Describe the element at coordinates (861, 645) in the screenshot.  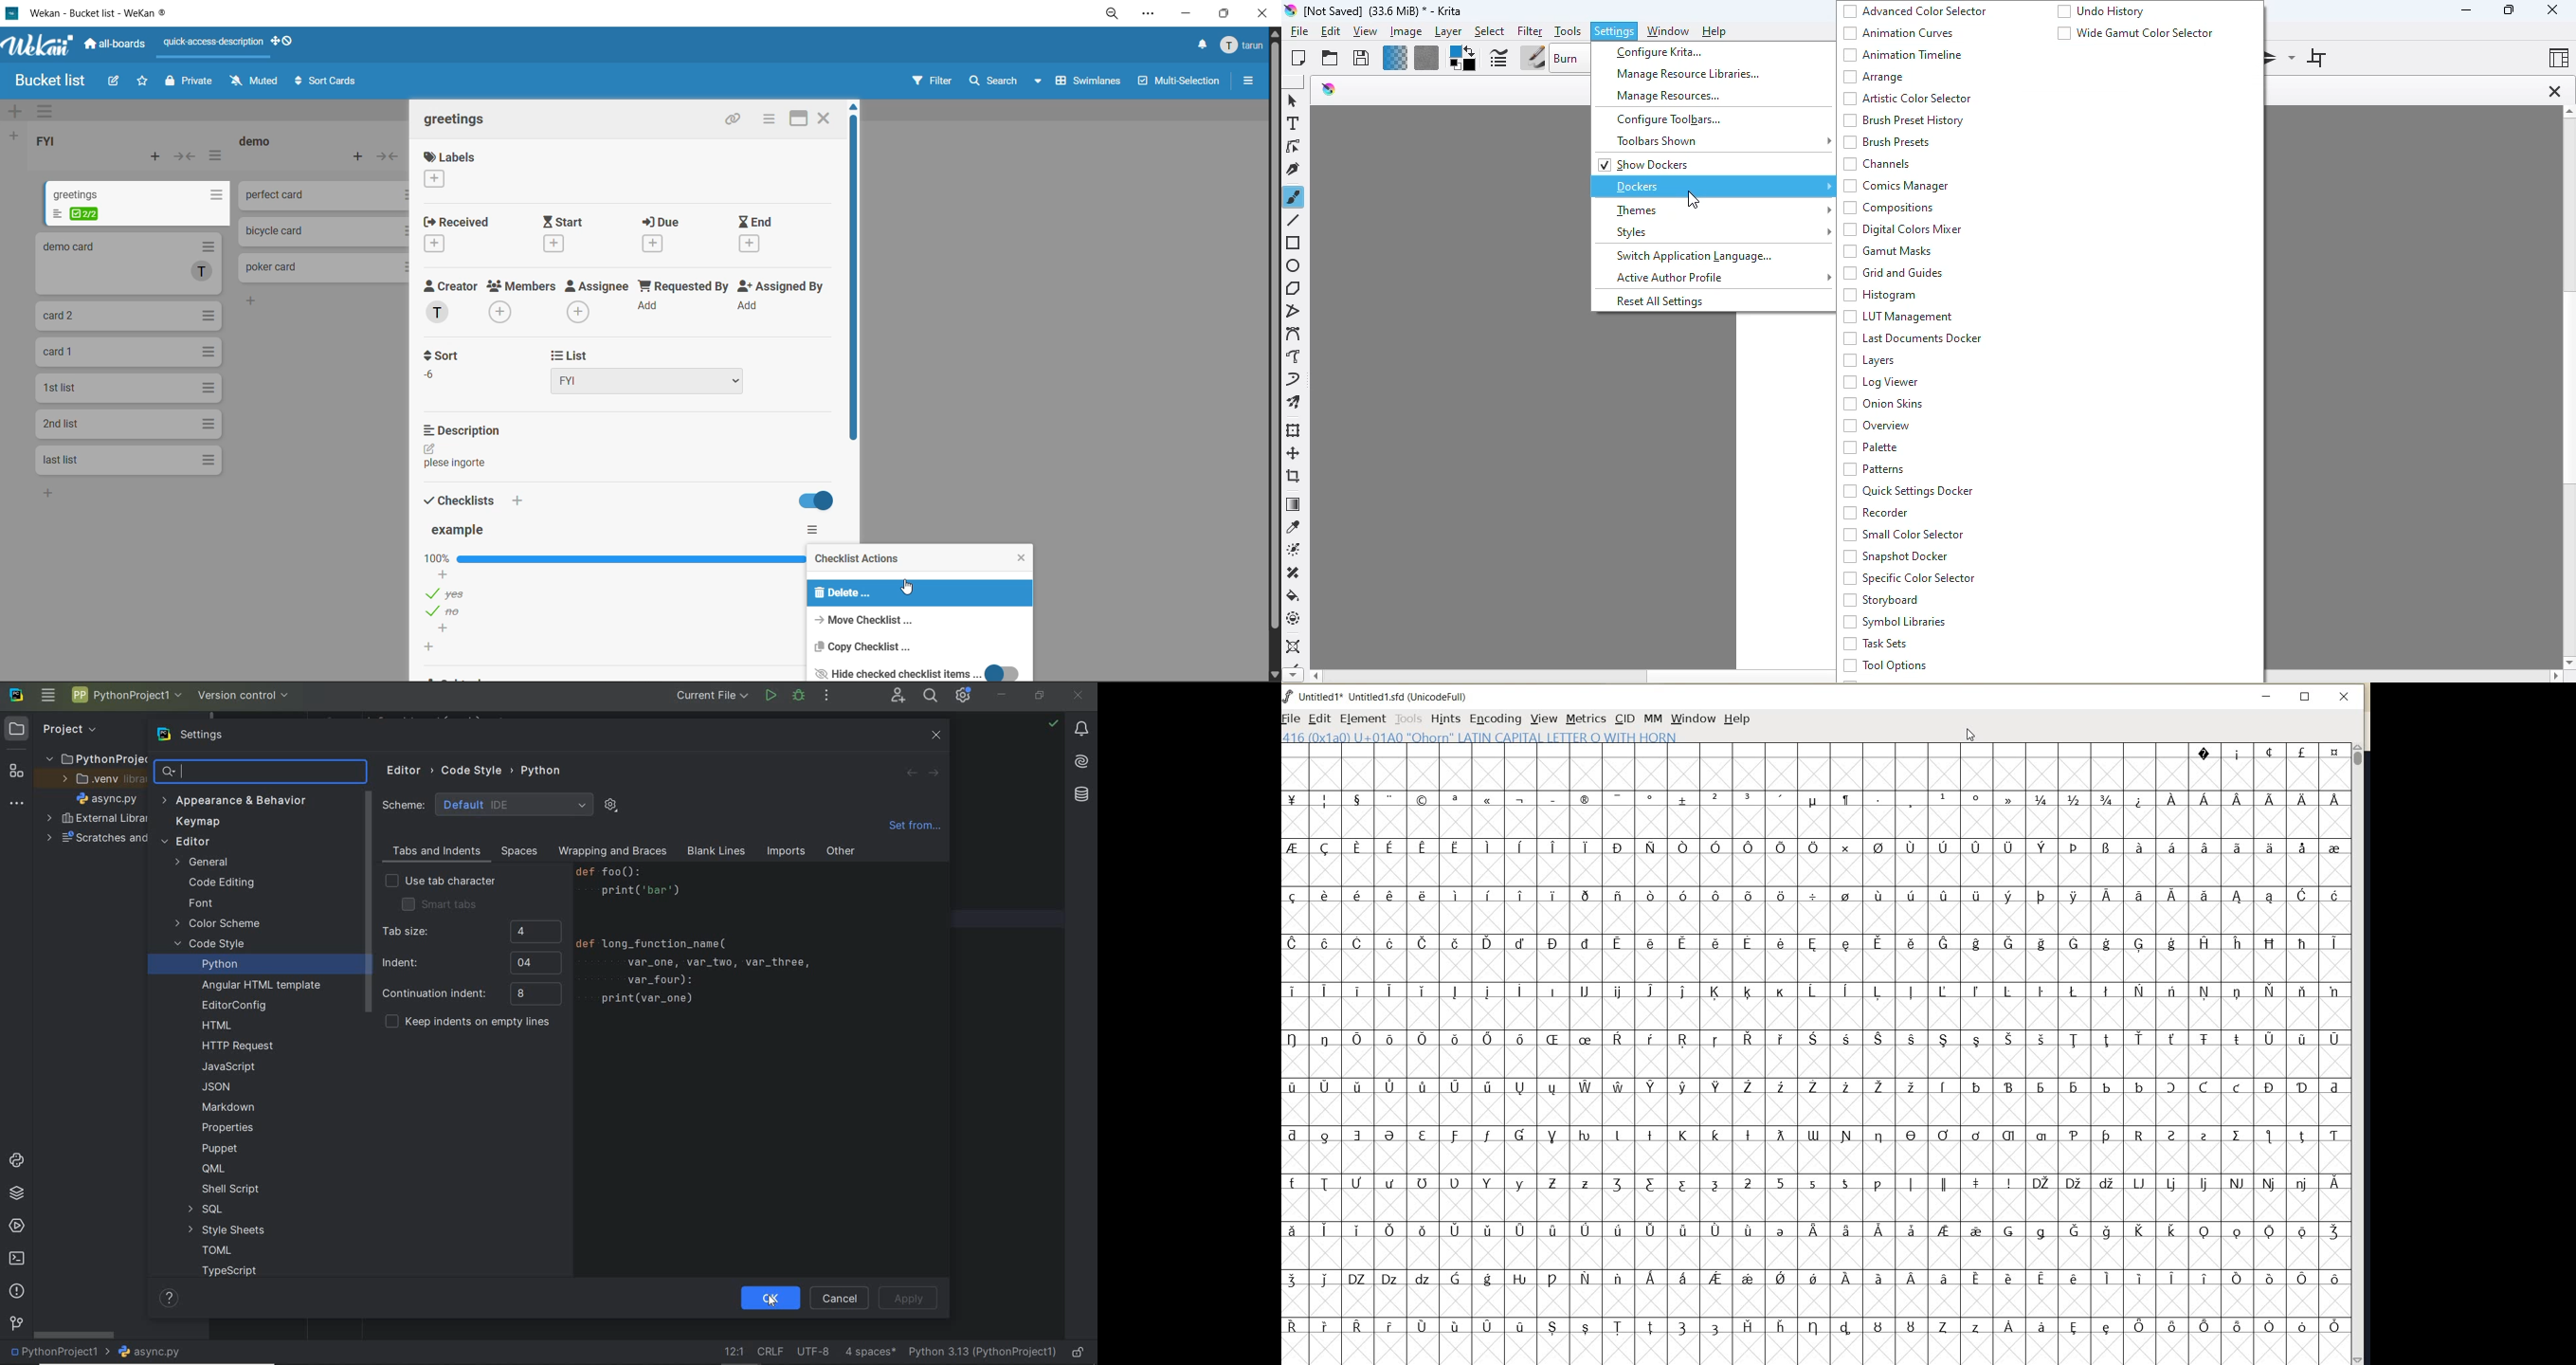
I see `copy checklist` at that location.